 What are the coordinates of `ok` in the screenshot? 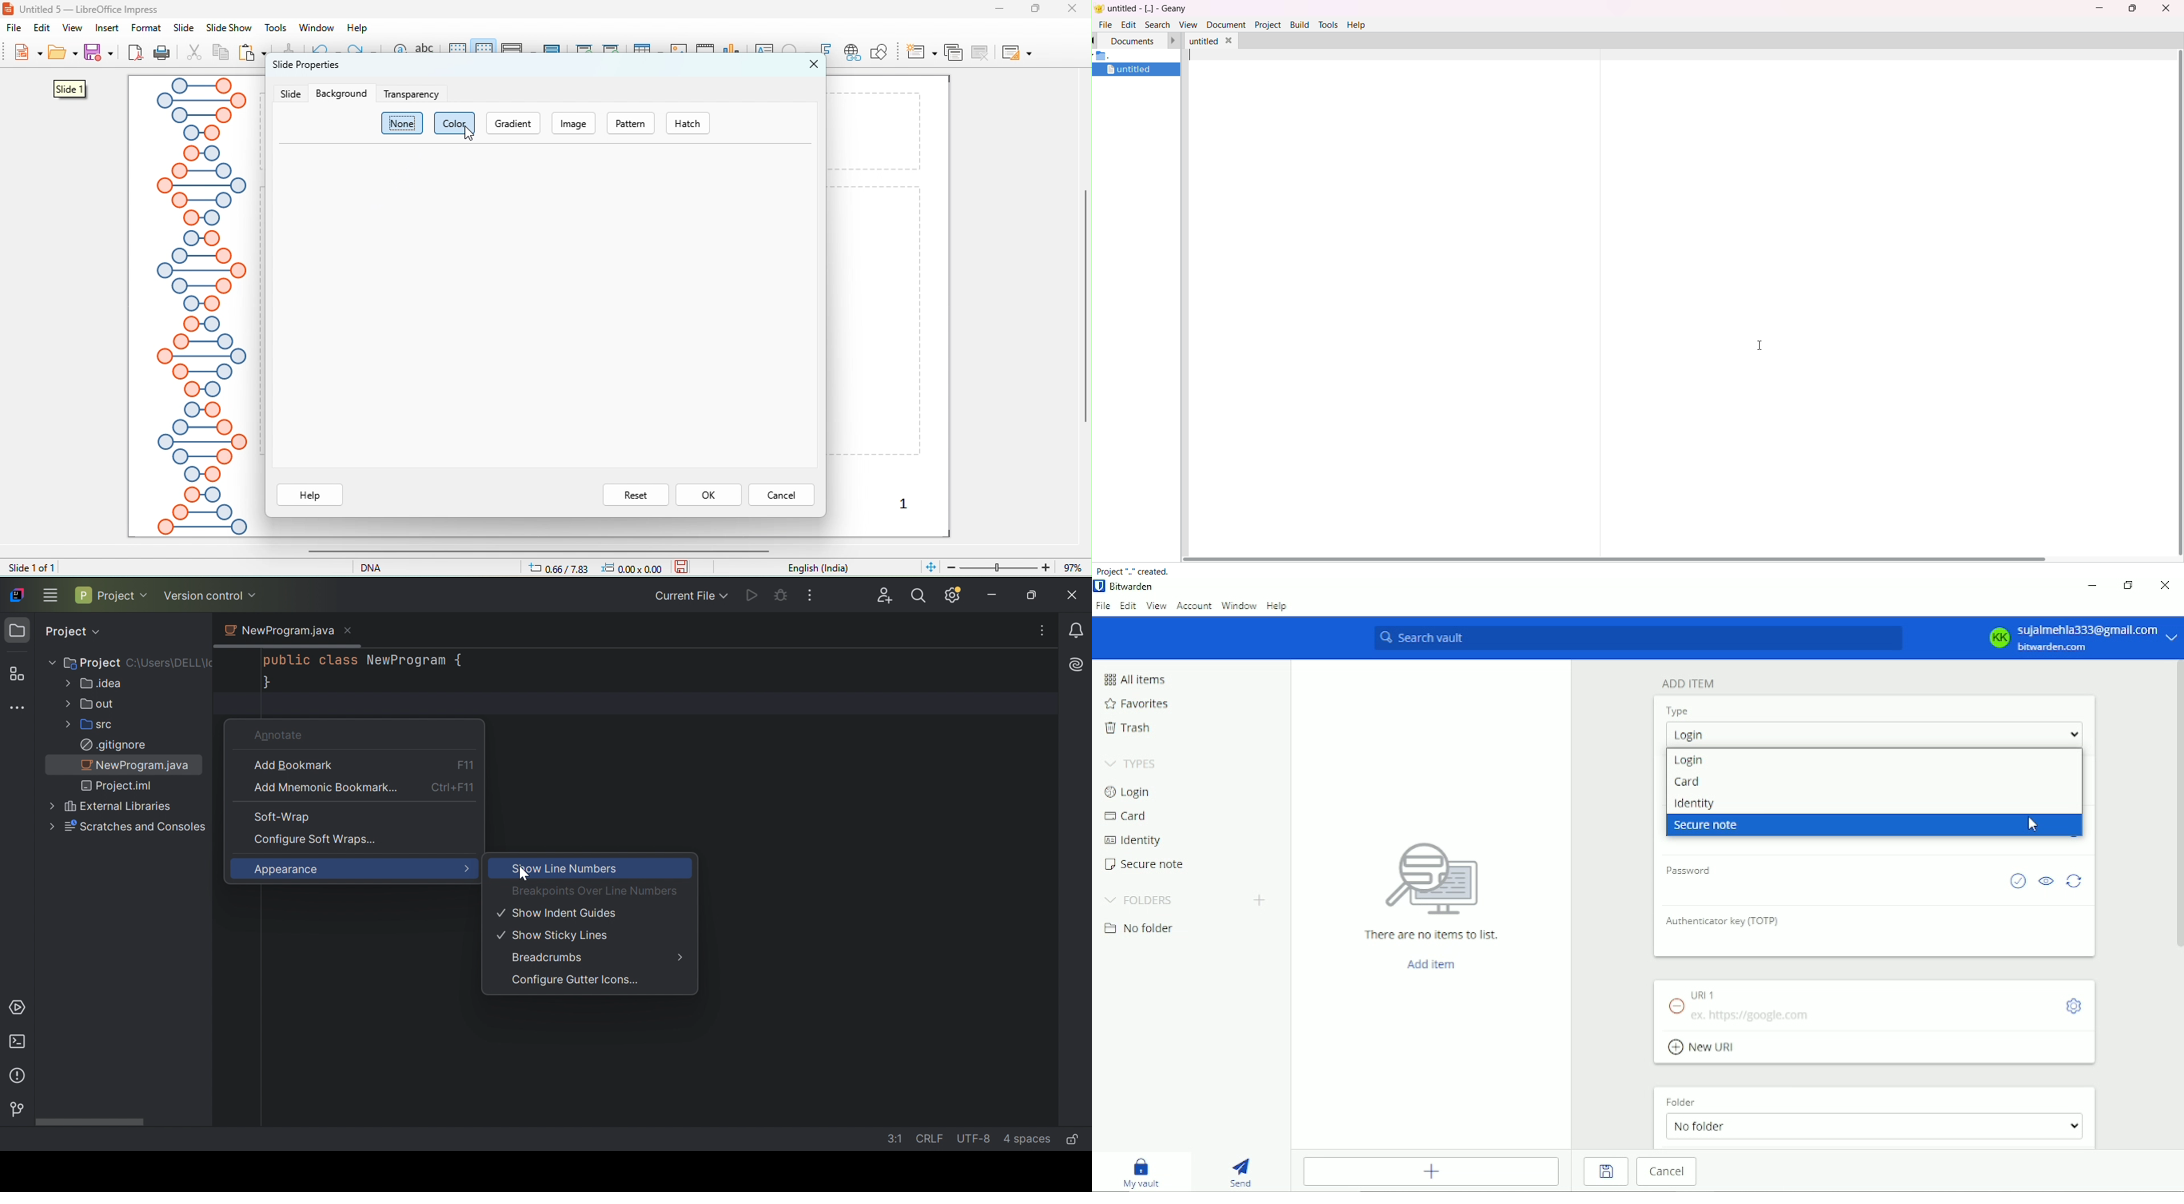 It's located at (708, 495).